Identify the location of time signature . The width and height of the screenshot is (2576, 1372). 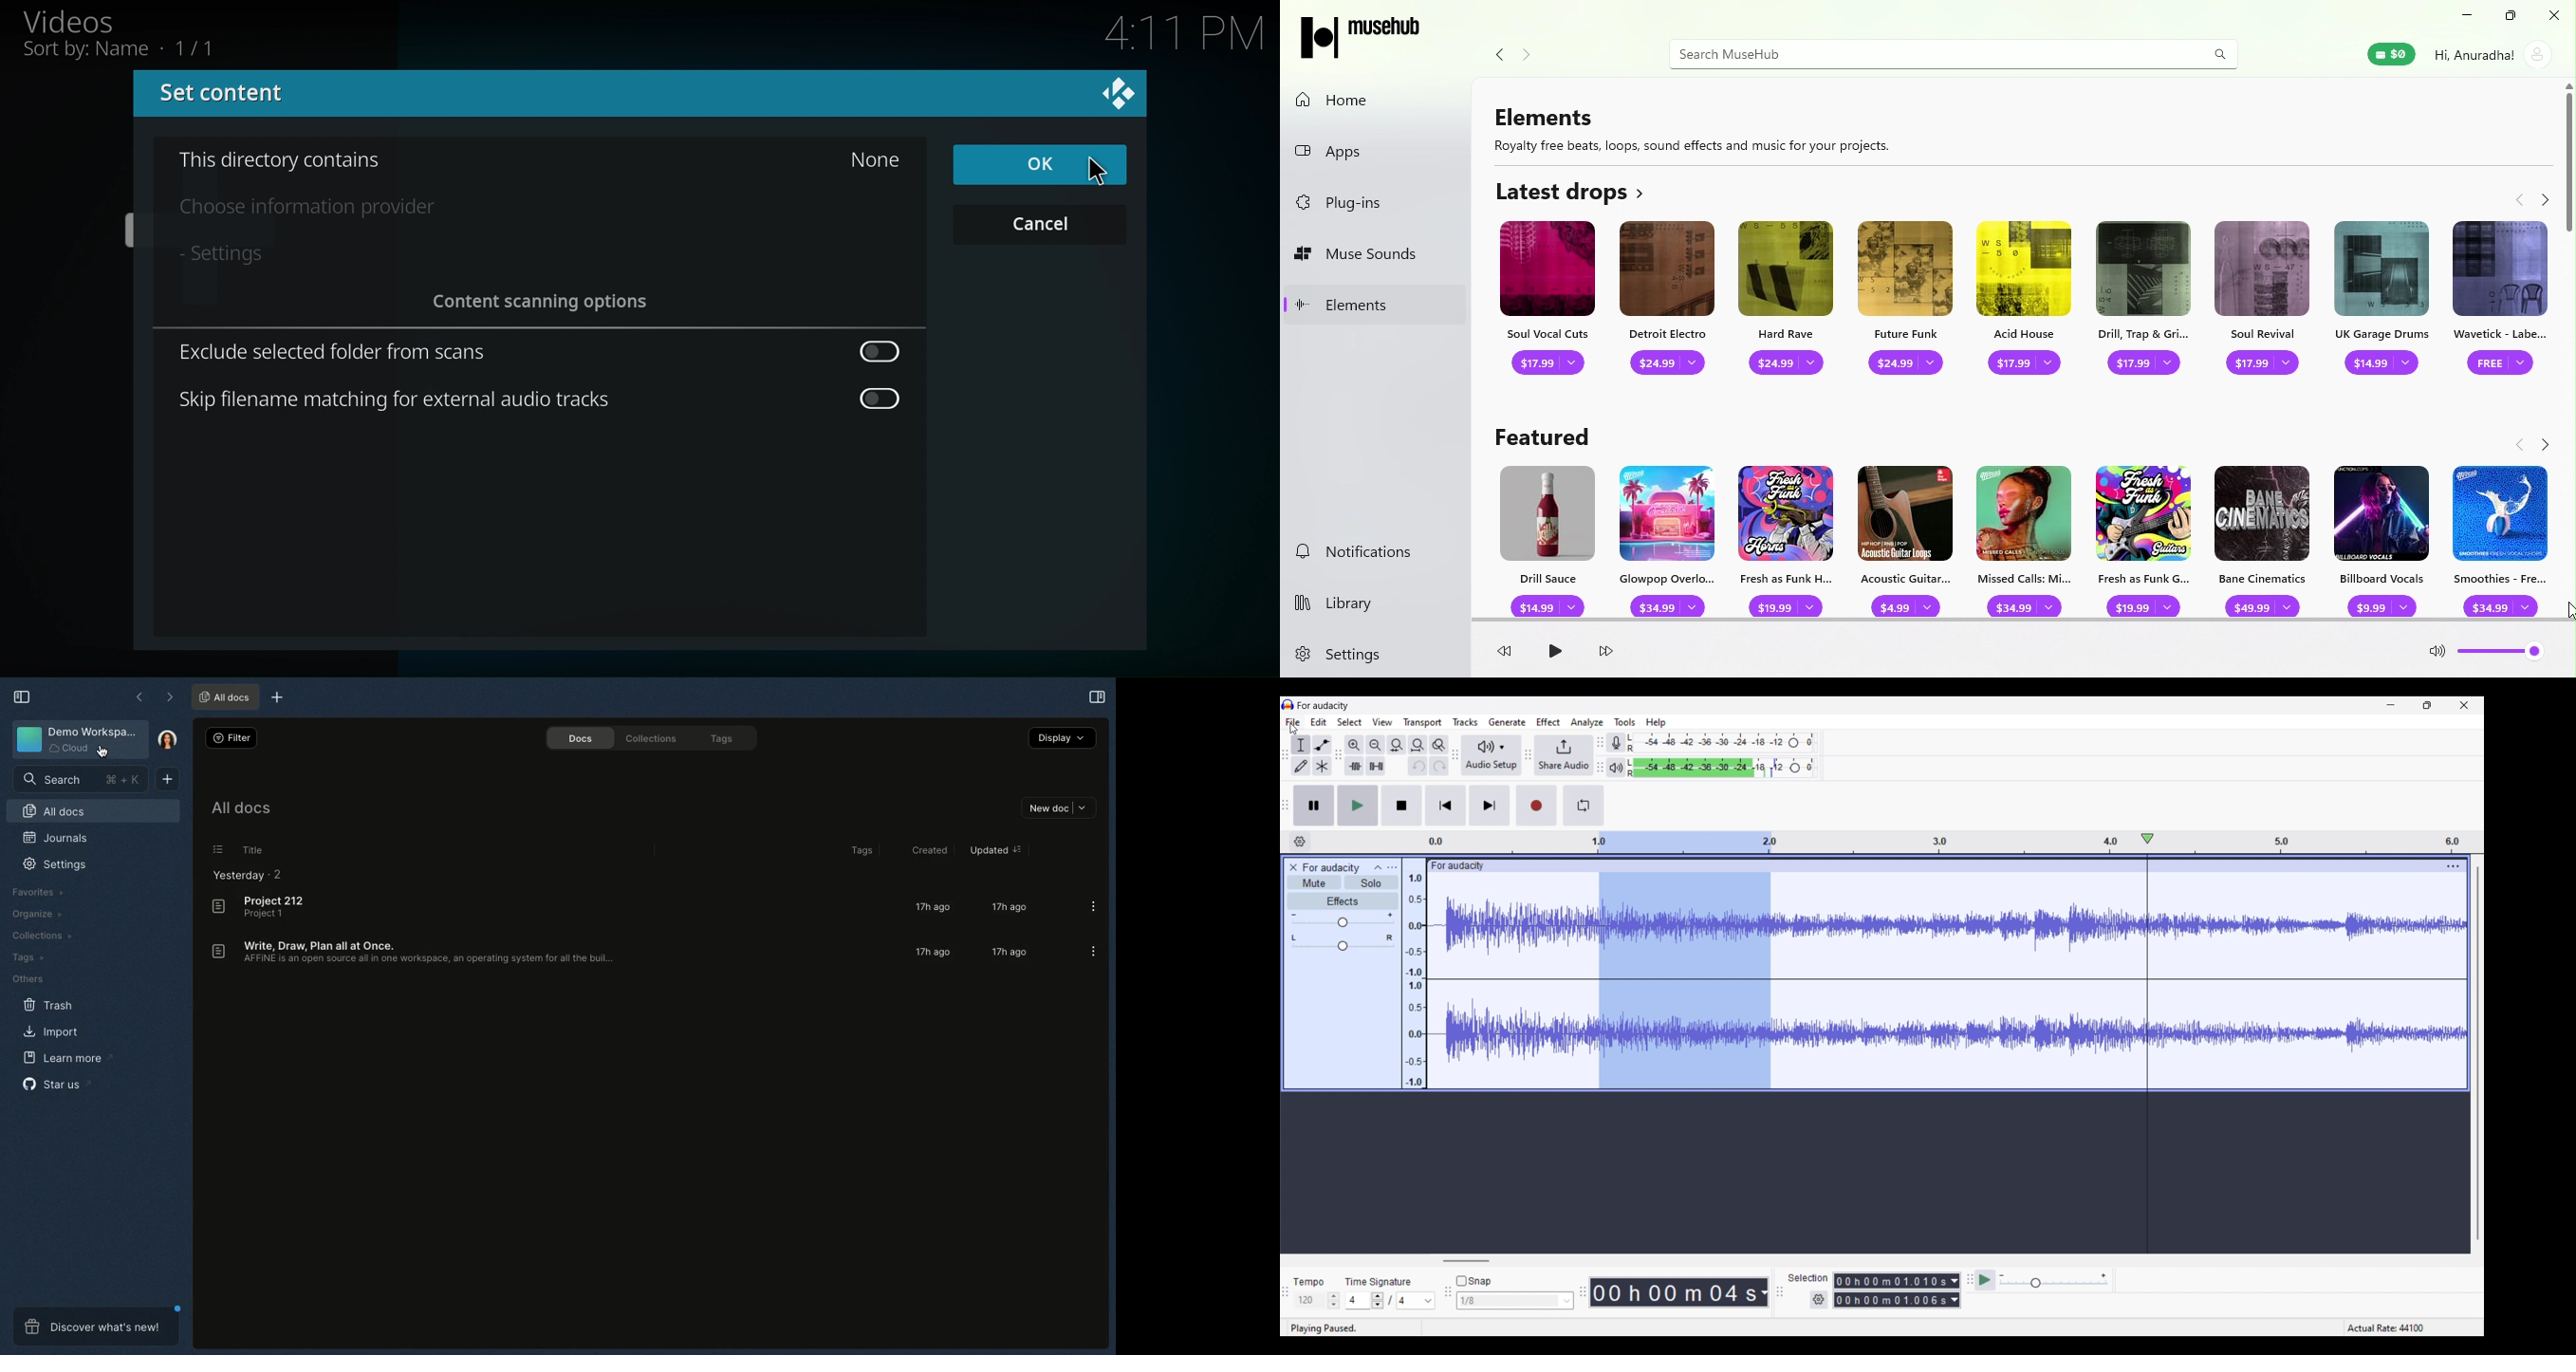
(1378, 1282).